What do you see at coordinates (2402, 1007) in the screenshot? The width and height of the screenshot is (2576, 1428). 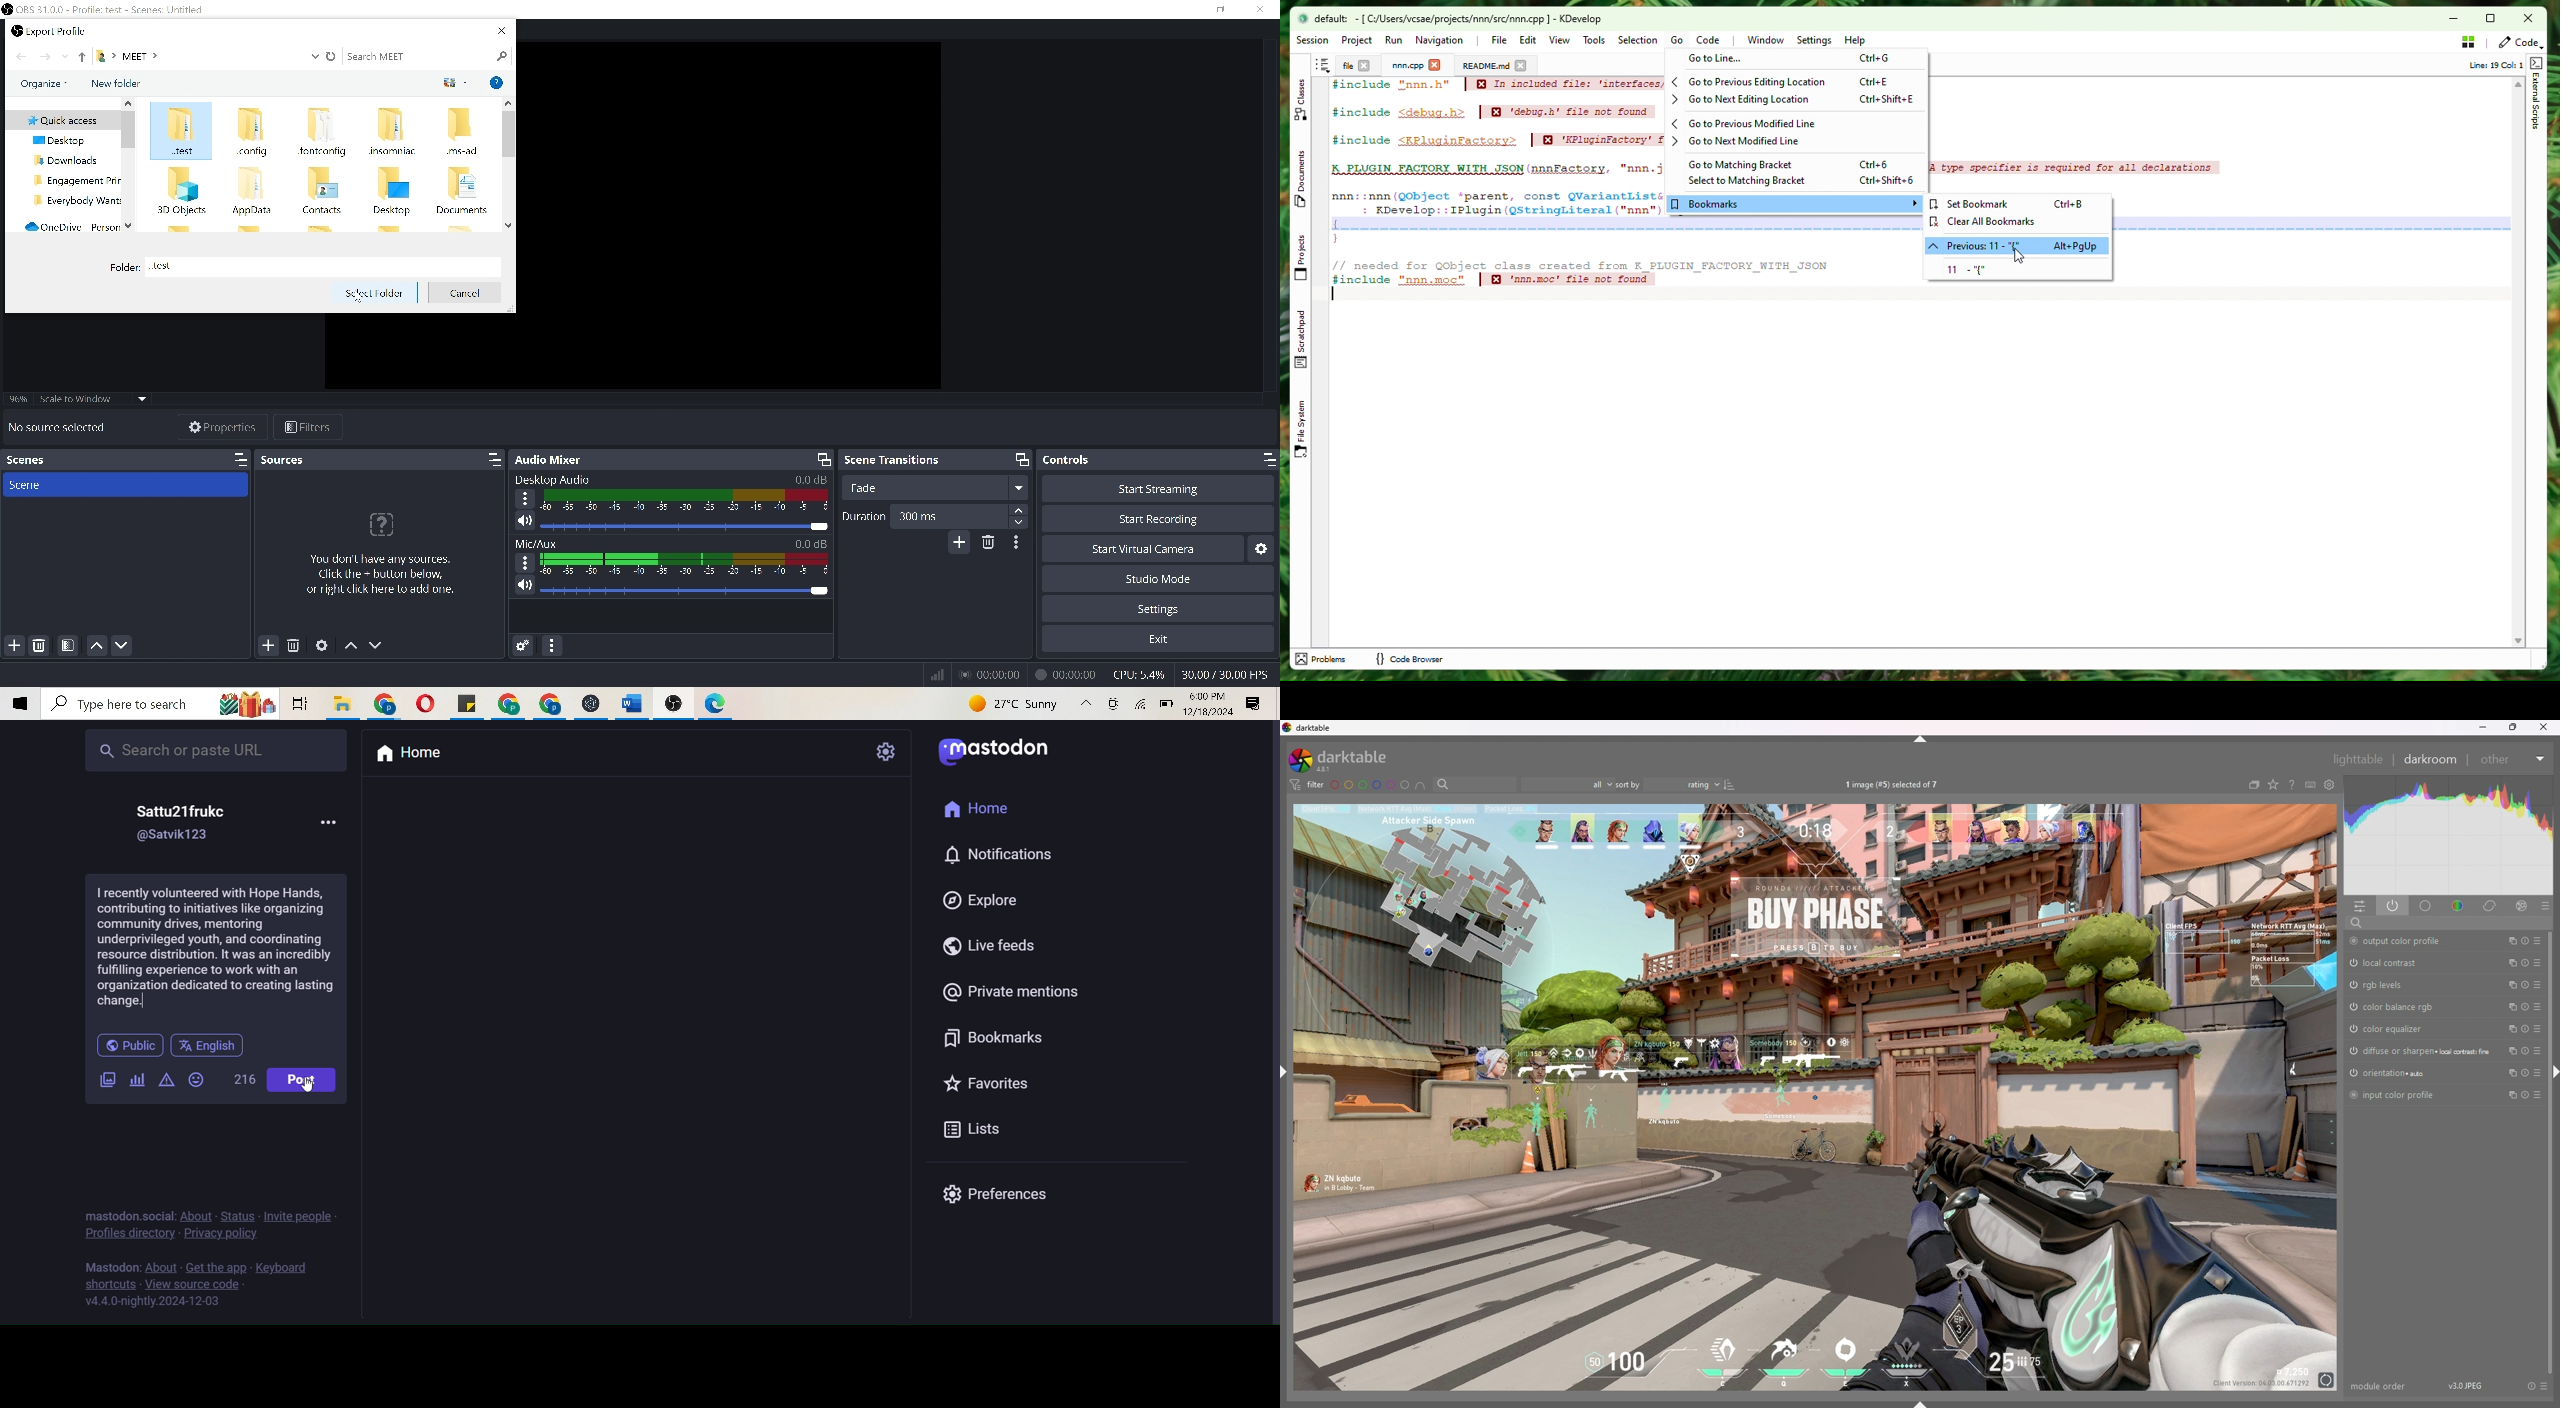 I see `color balance rgb` at bounding box center [2402, 1007].